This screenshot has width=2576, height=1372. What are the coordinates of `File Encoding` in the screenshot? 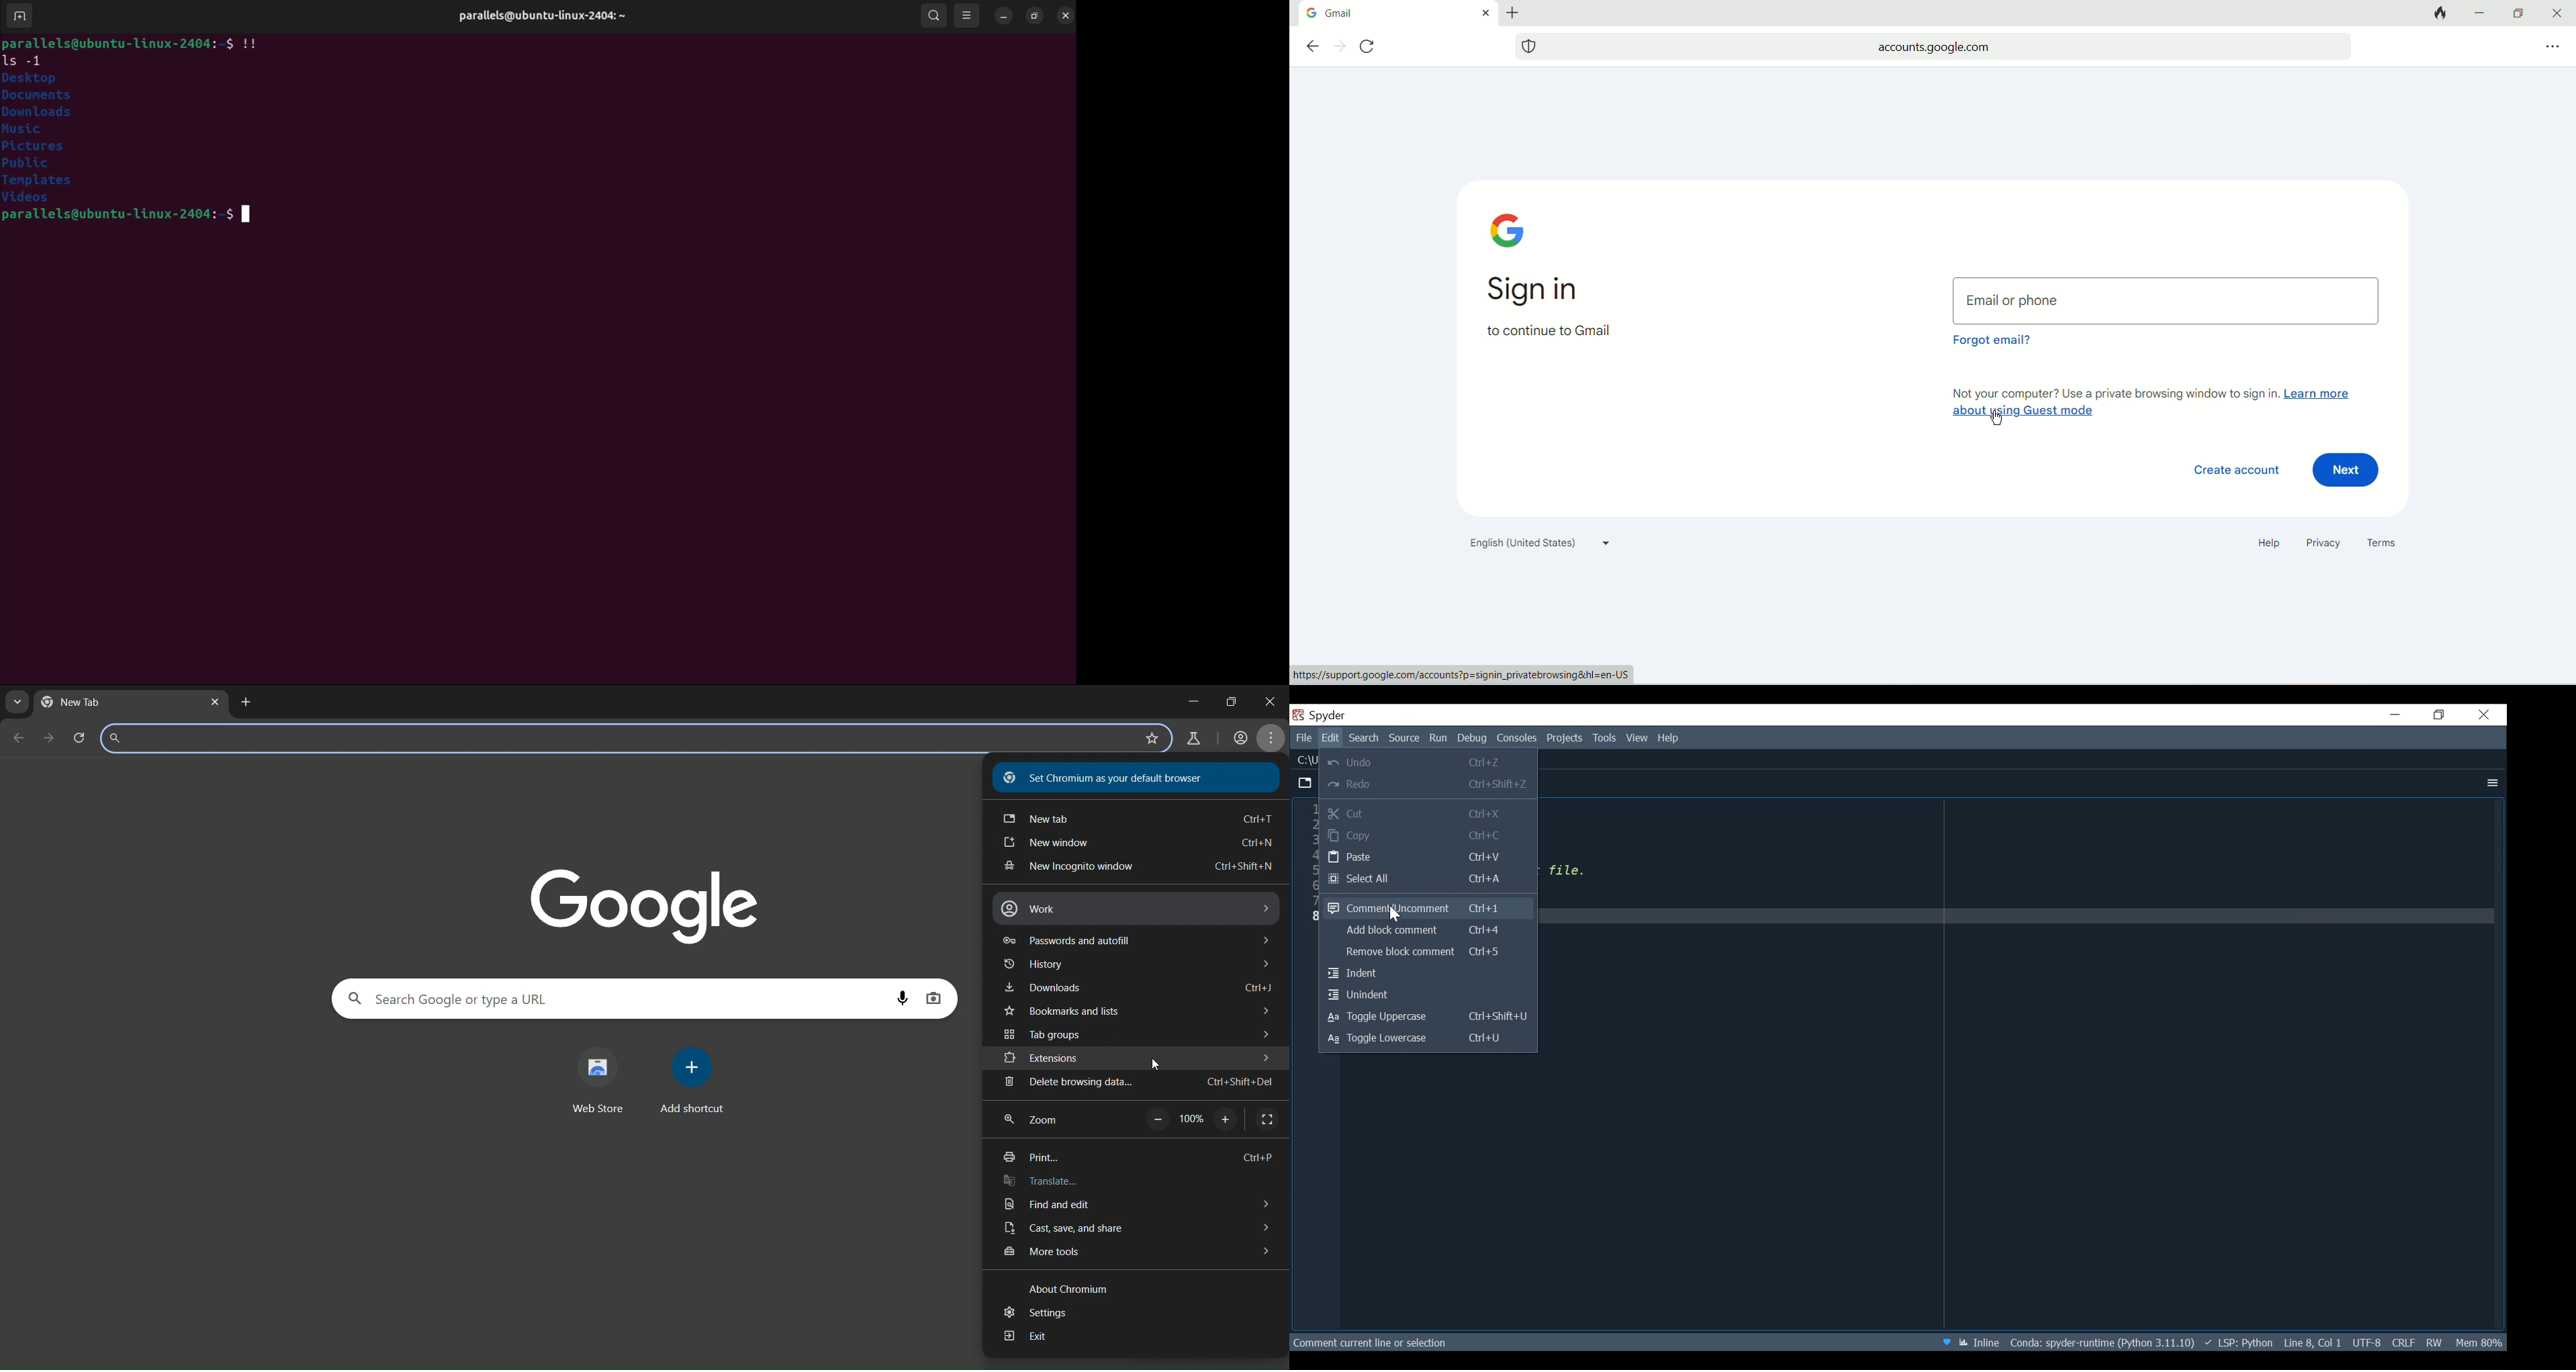 It's located at (2368, 1342).